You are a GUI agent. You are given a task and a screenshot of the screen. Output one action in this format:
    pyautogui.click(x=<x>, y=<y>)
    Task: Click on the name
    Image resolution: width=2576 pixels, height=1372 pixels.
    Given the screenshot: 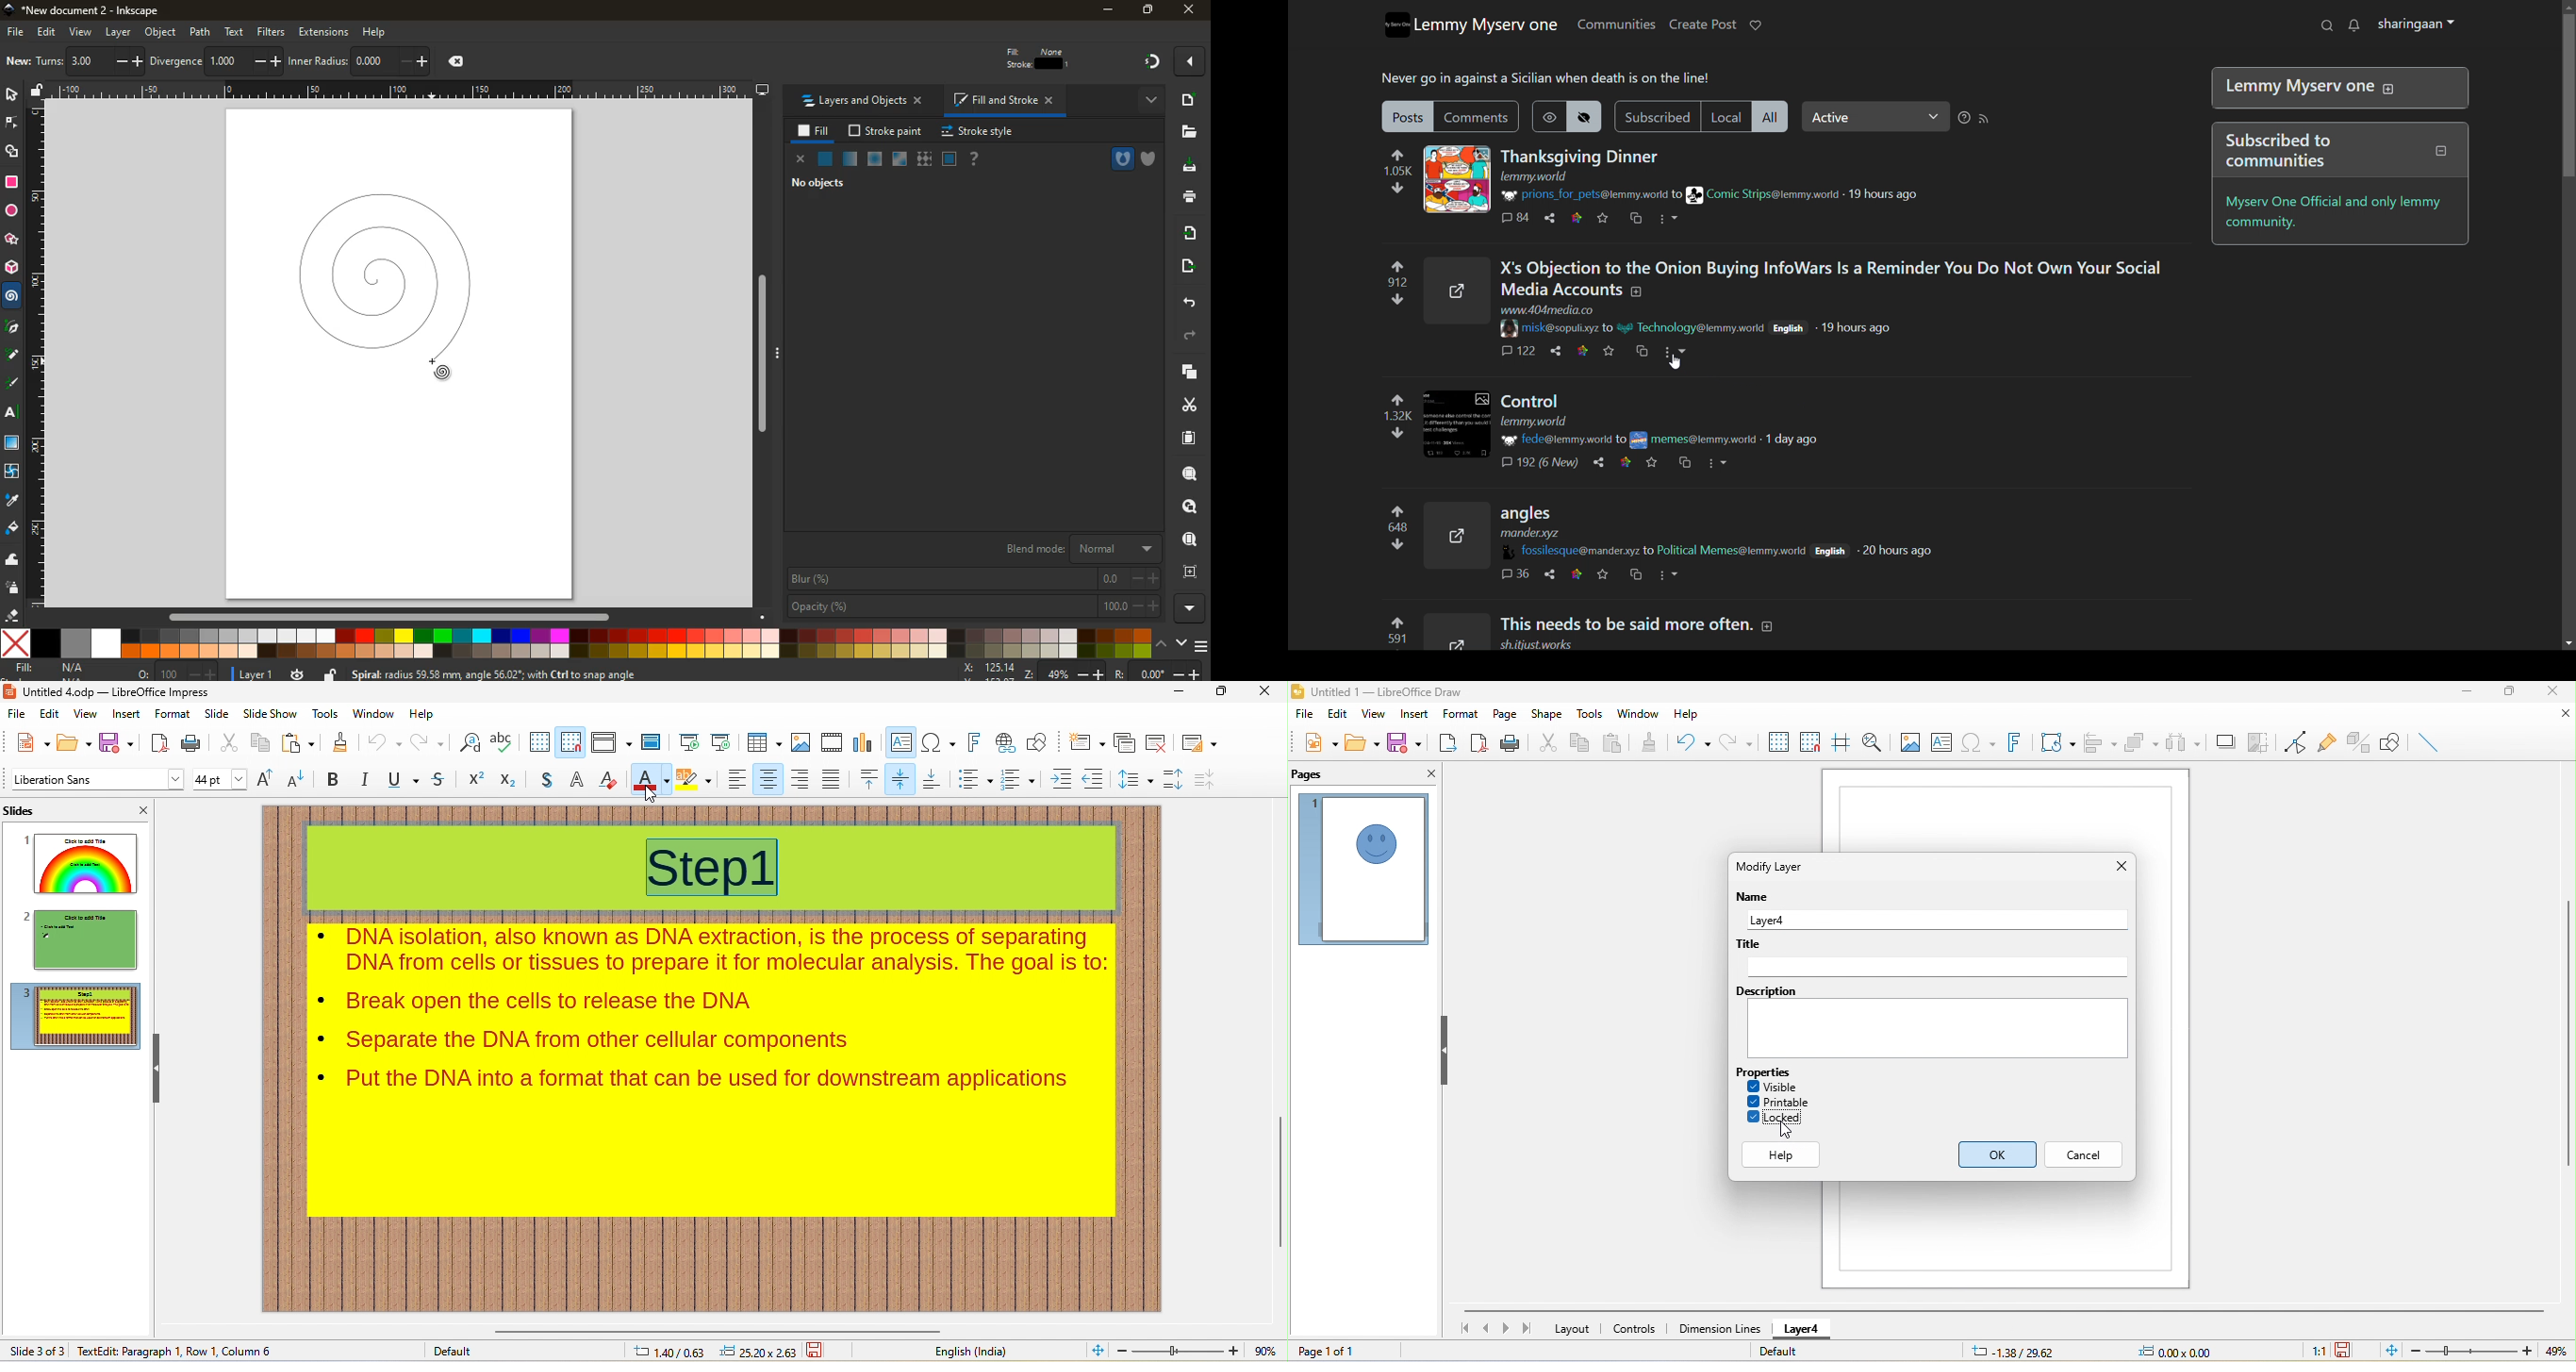 What is the action you would take?
    pyautogui.click(x=1753, y=899)
    